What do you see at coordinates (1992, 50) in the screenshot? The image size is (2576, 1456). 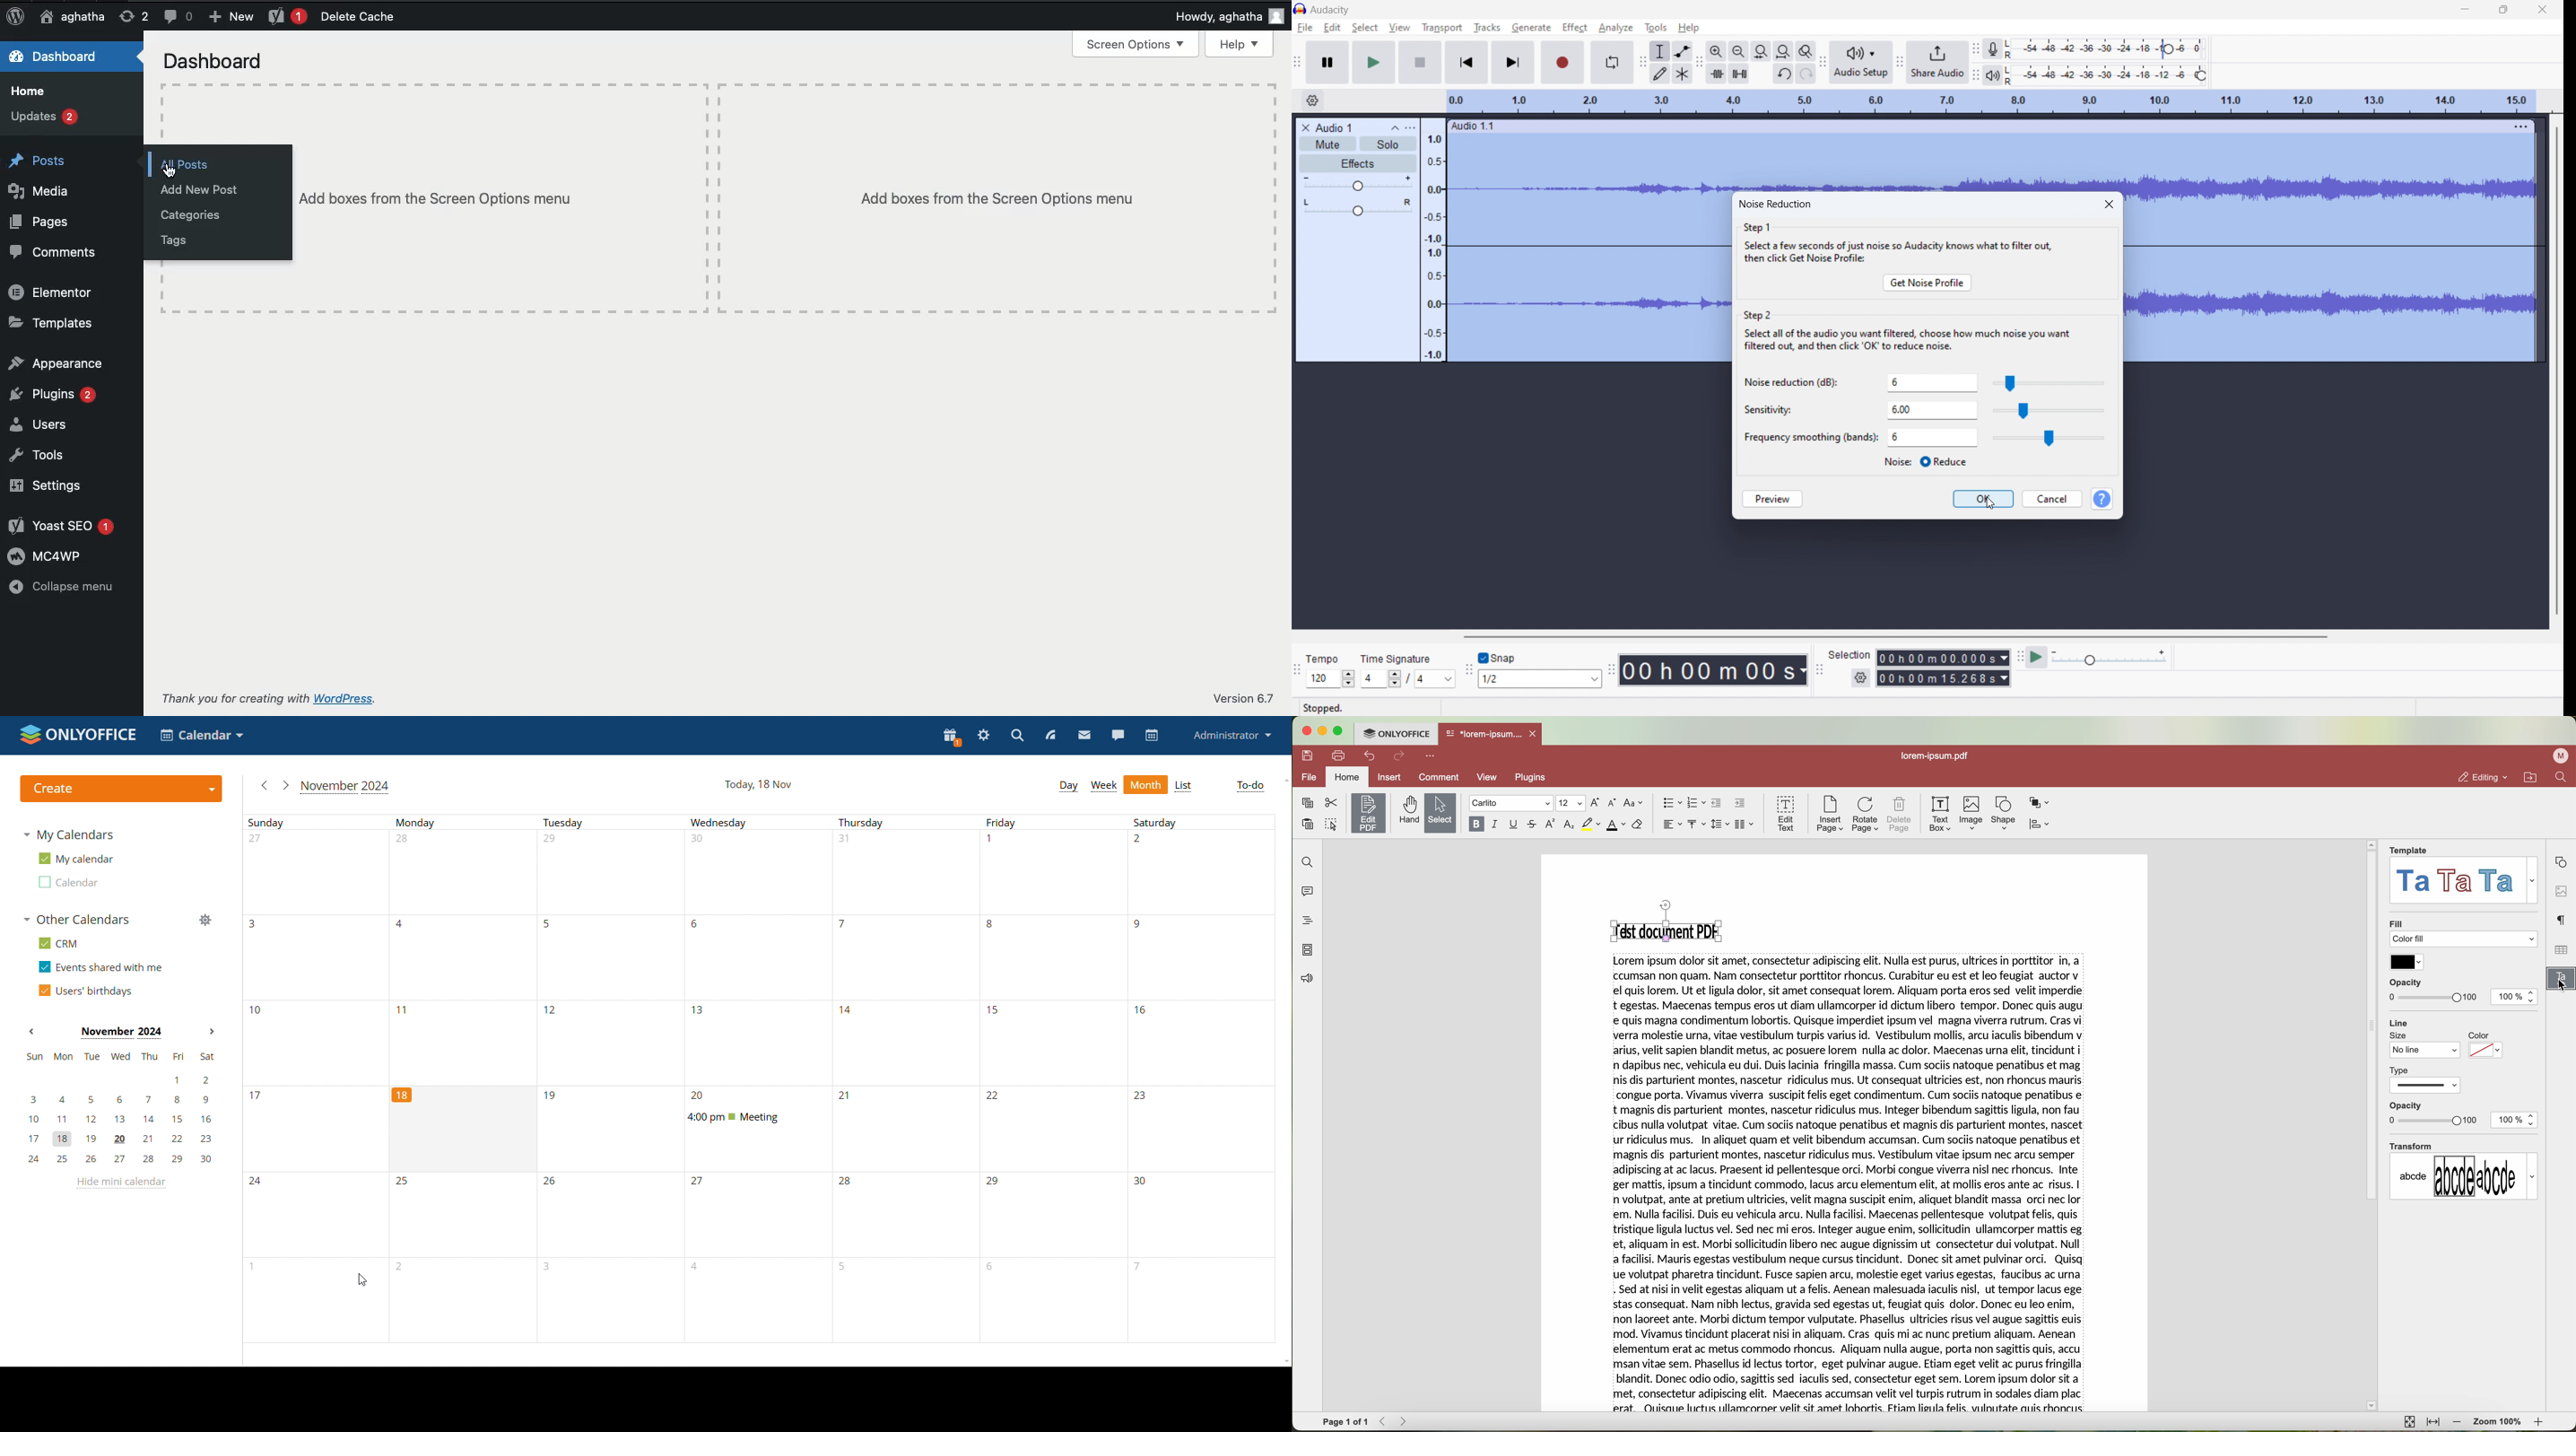 I see `recording meter` at bounding box center [1992, 50].